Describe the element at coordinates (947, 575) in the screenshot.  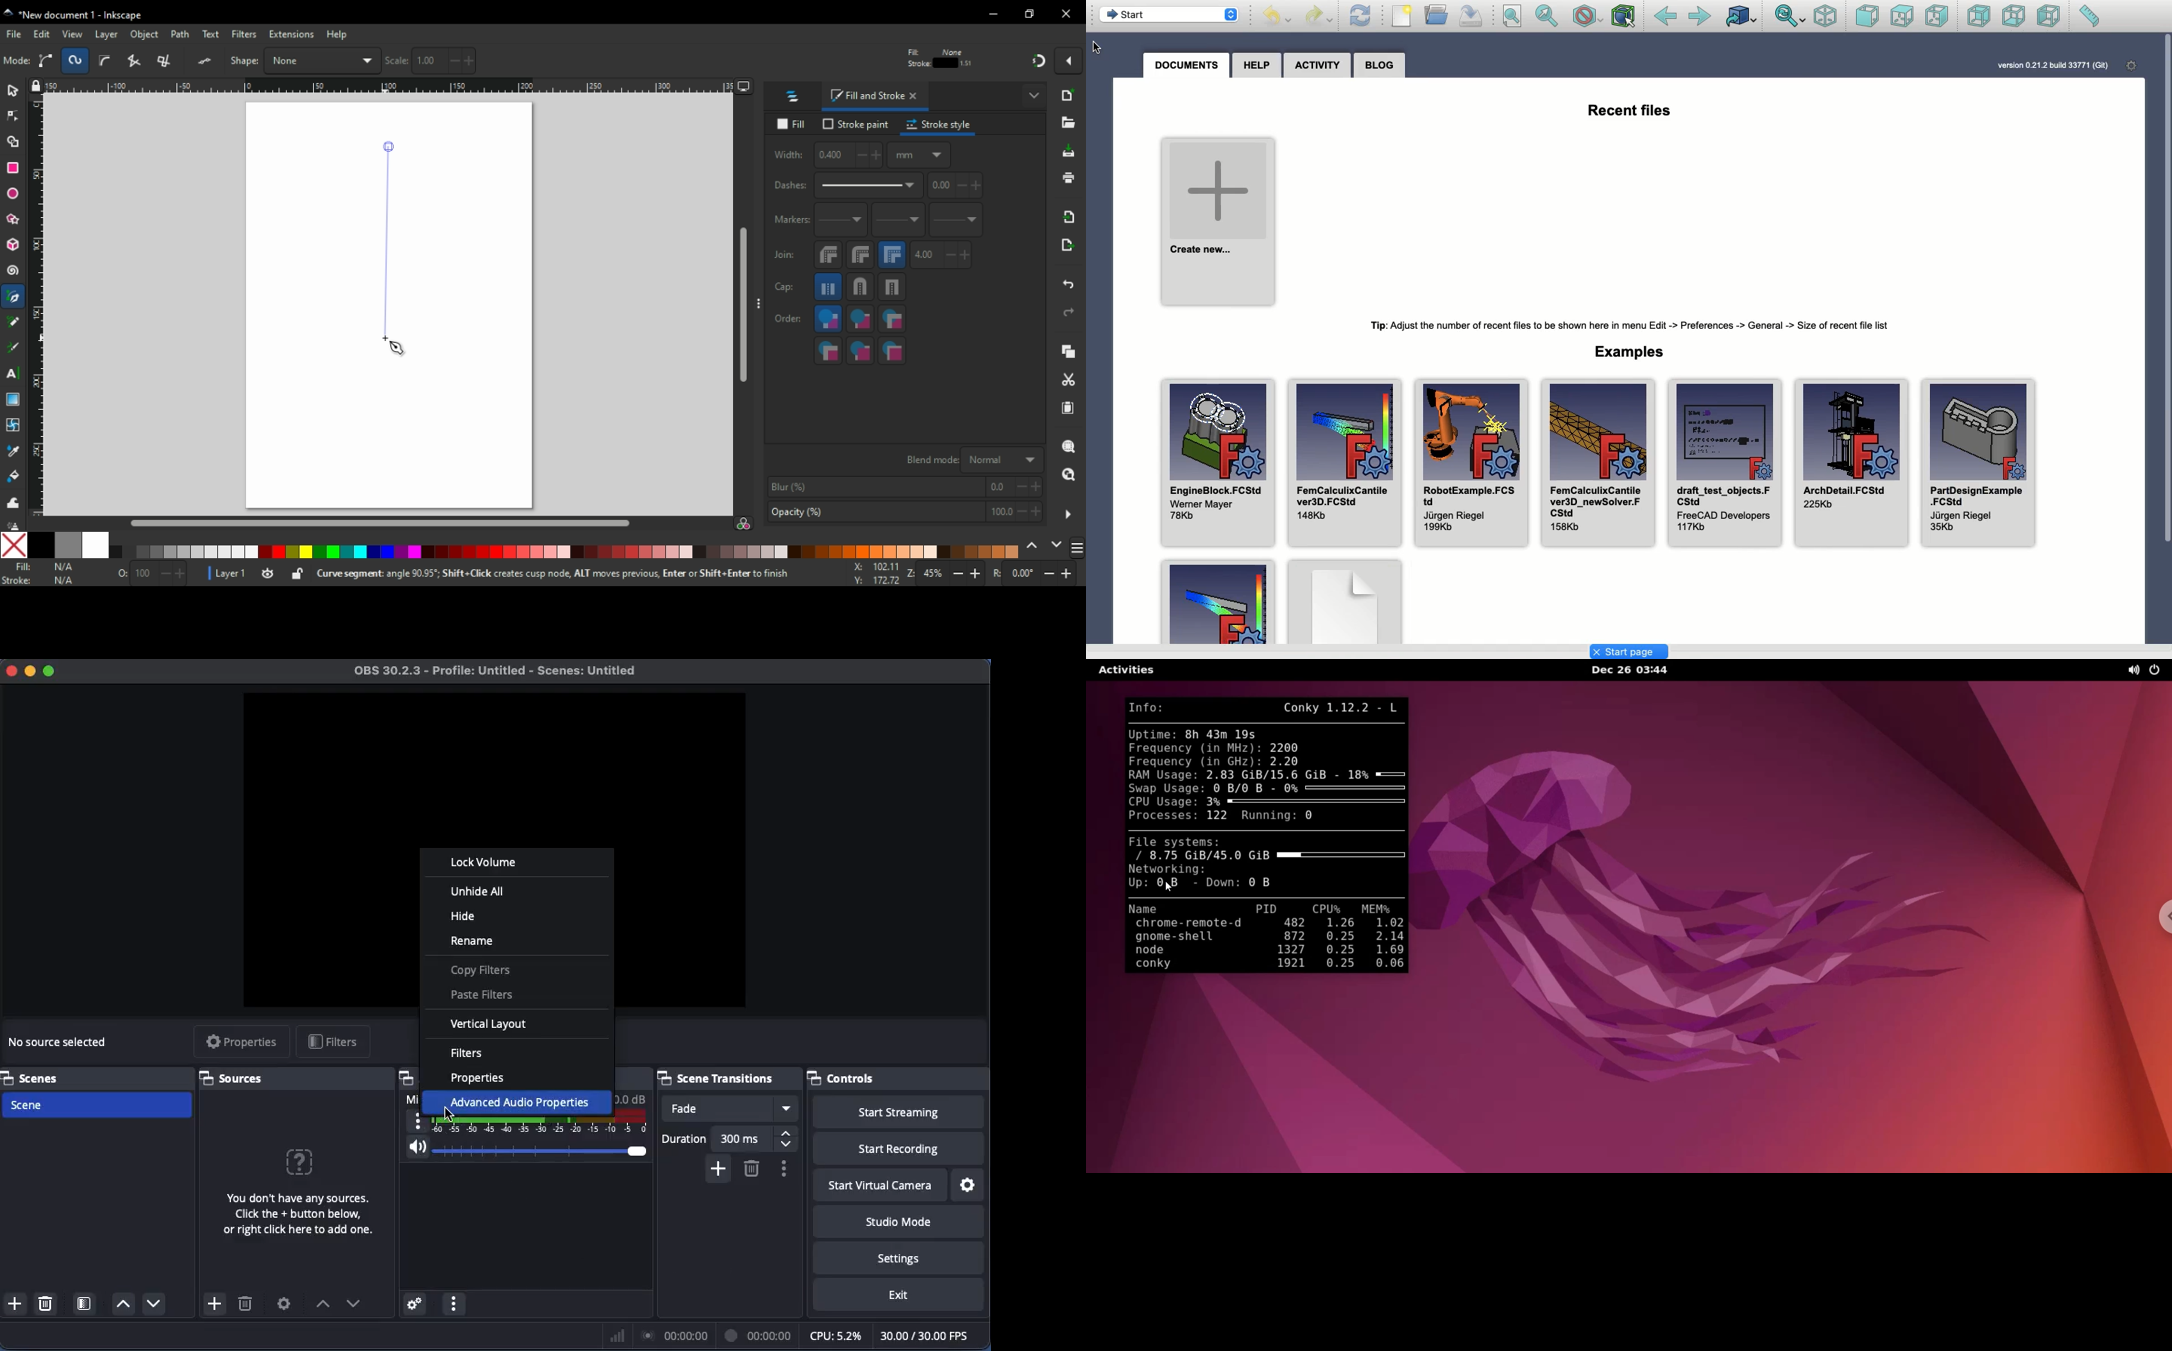
I see `zoom in/zoom out` at that location.